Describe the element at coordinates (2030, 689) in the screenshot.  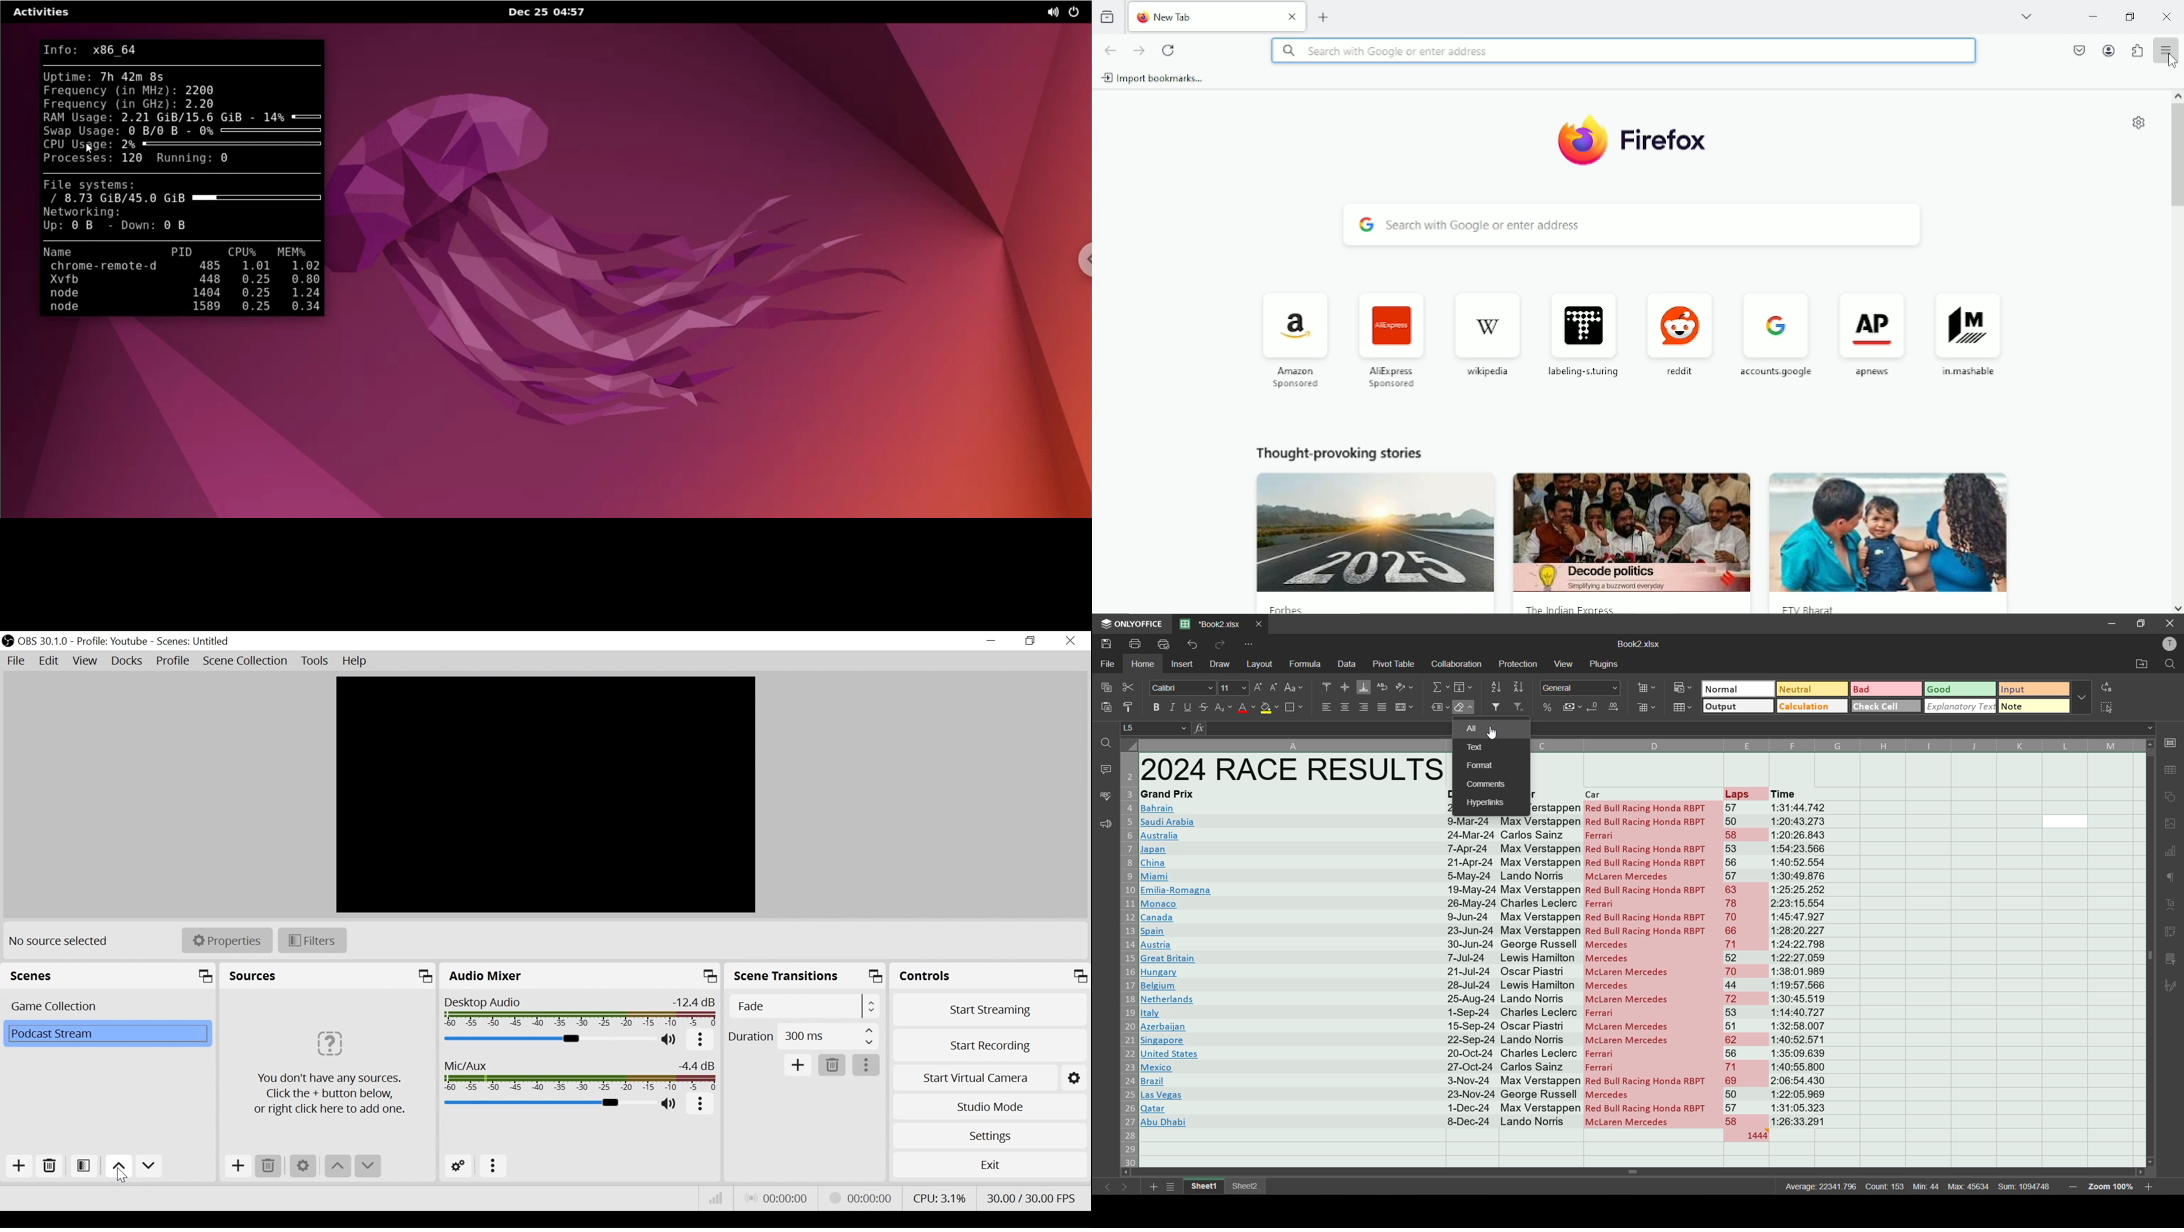
I see `input` at that location.